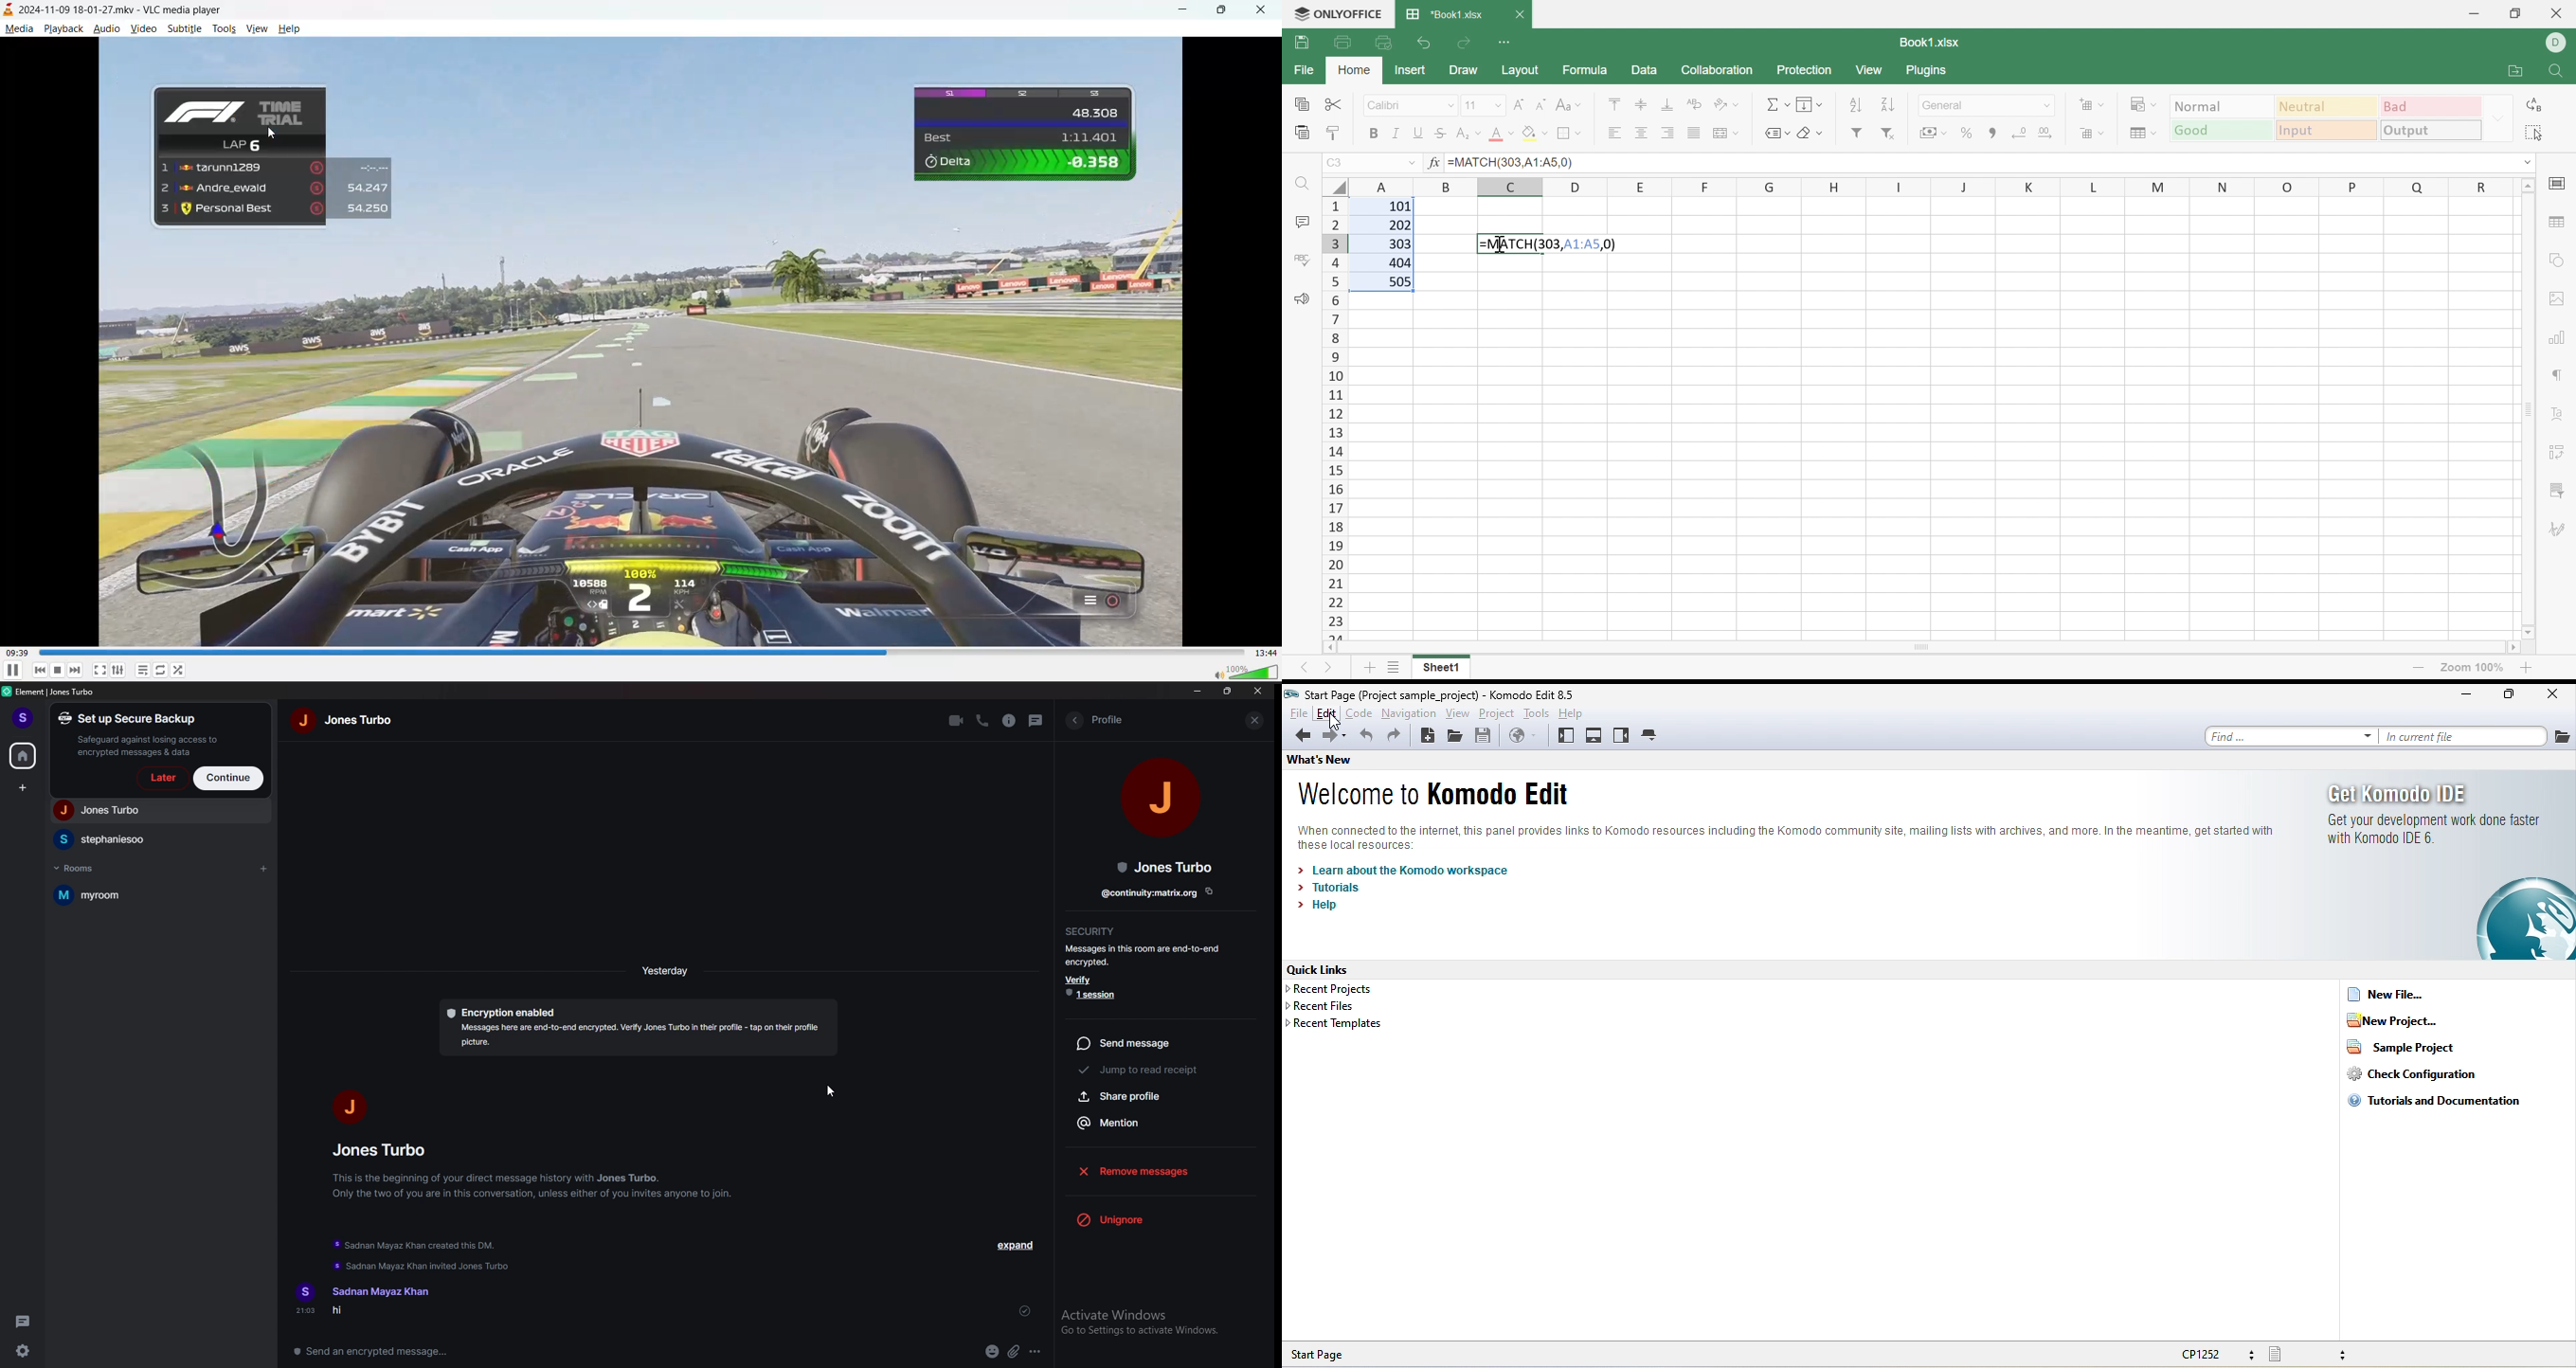 This screenshot has height=1372, width=2576. What do you see at coordinates (1586, 69) in the screenshot?
I see `Formula` at bounding box center [1586, 69].